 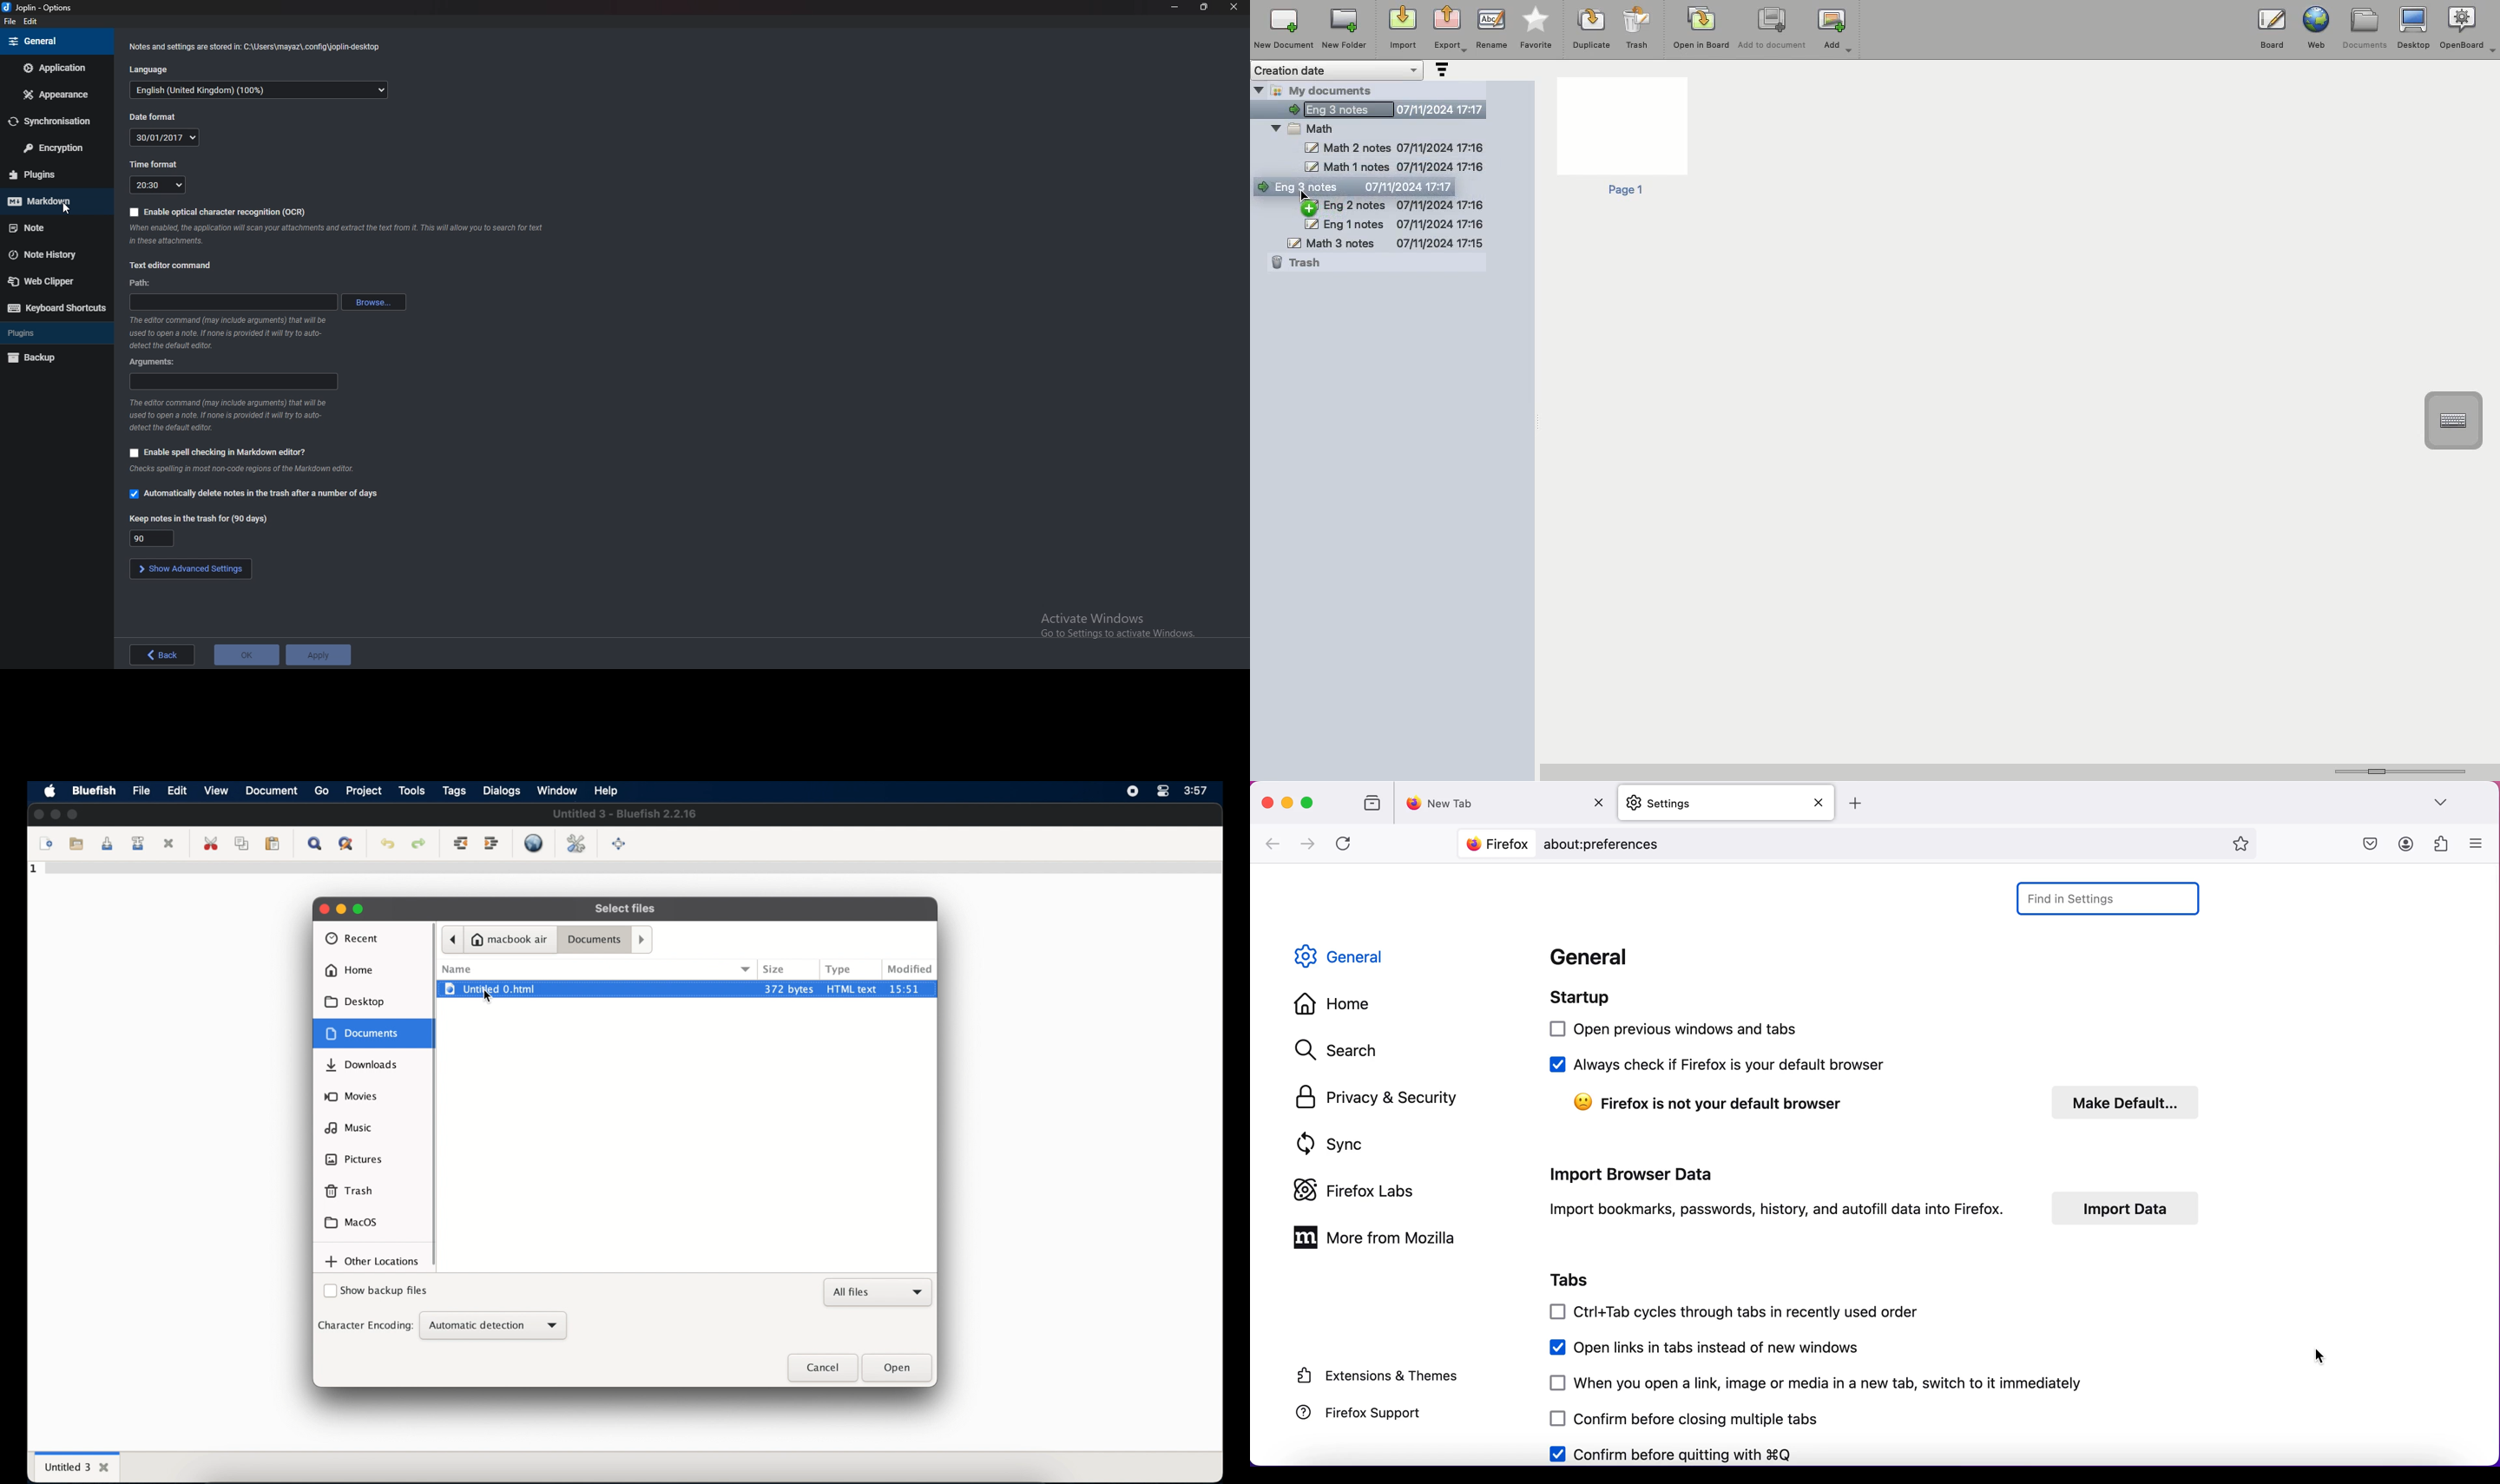 What do you see at coordinates (12, 21) in the screenshot?
I see `file` at bounding box center [12, 21].